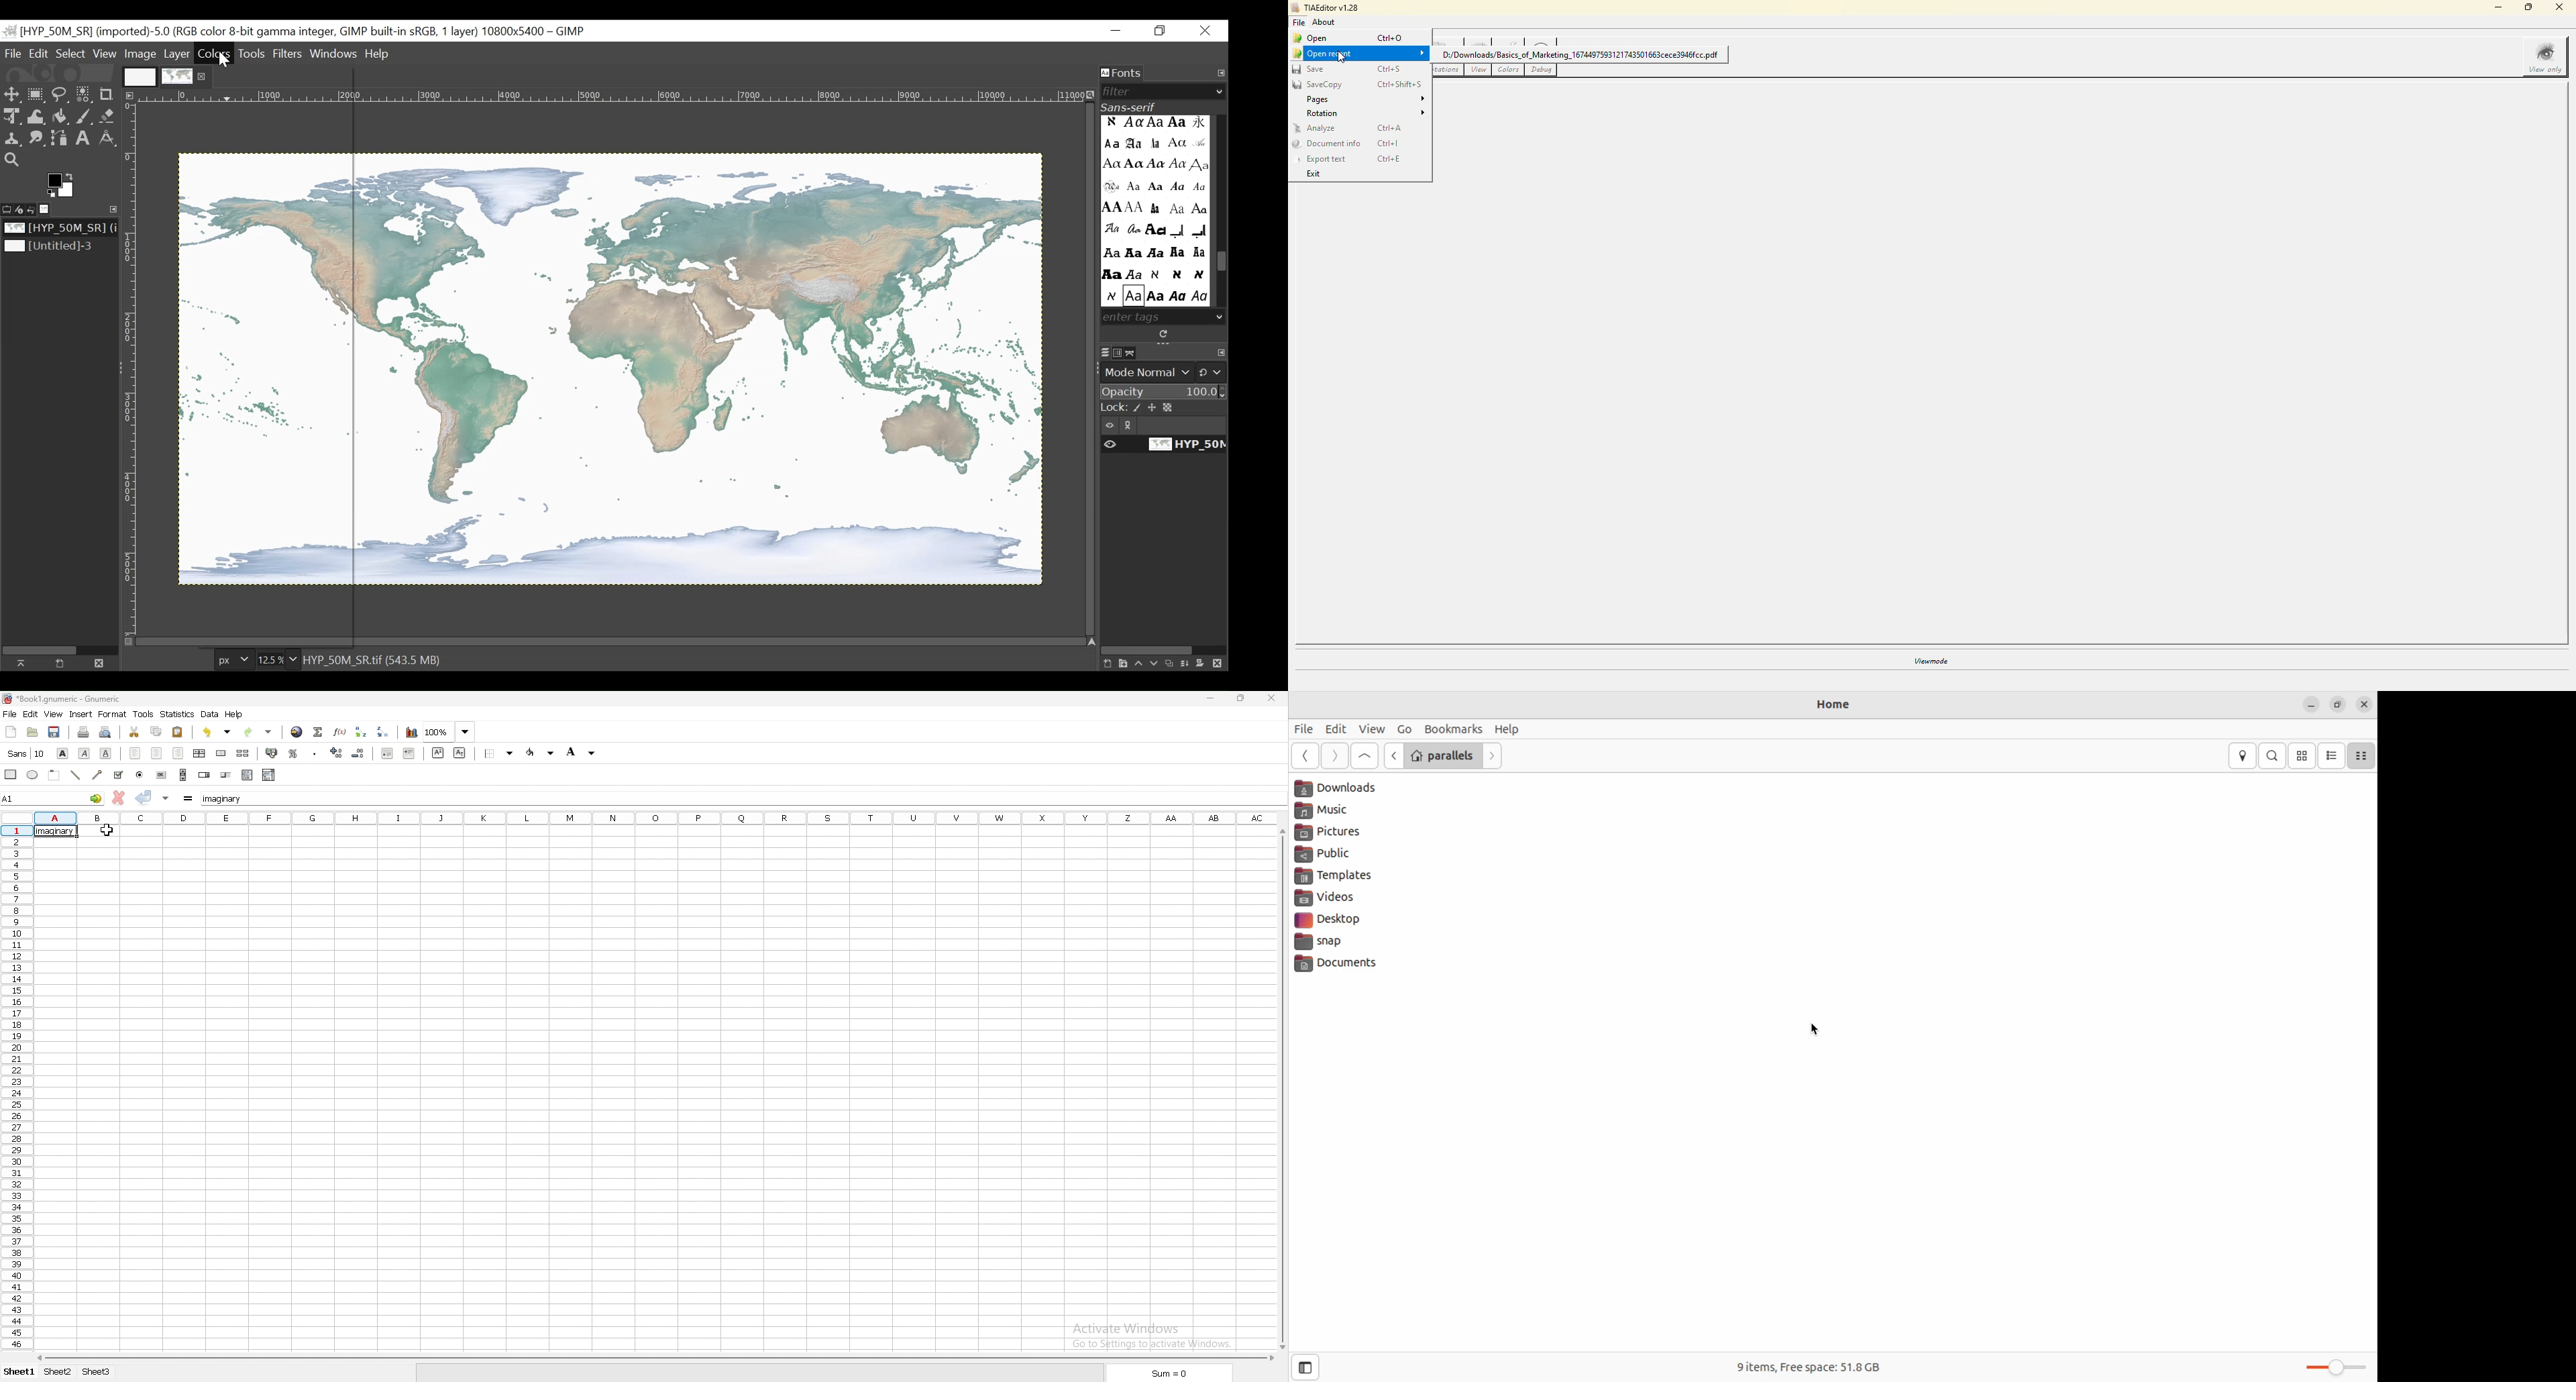 The width and height of the screenshot is (2576, 1400). Describe the element at coordinates (97, 774) in the screenshot. I see `arrowed line` at that location.